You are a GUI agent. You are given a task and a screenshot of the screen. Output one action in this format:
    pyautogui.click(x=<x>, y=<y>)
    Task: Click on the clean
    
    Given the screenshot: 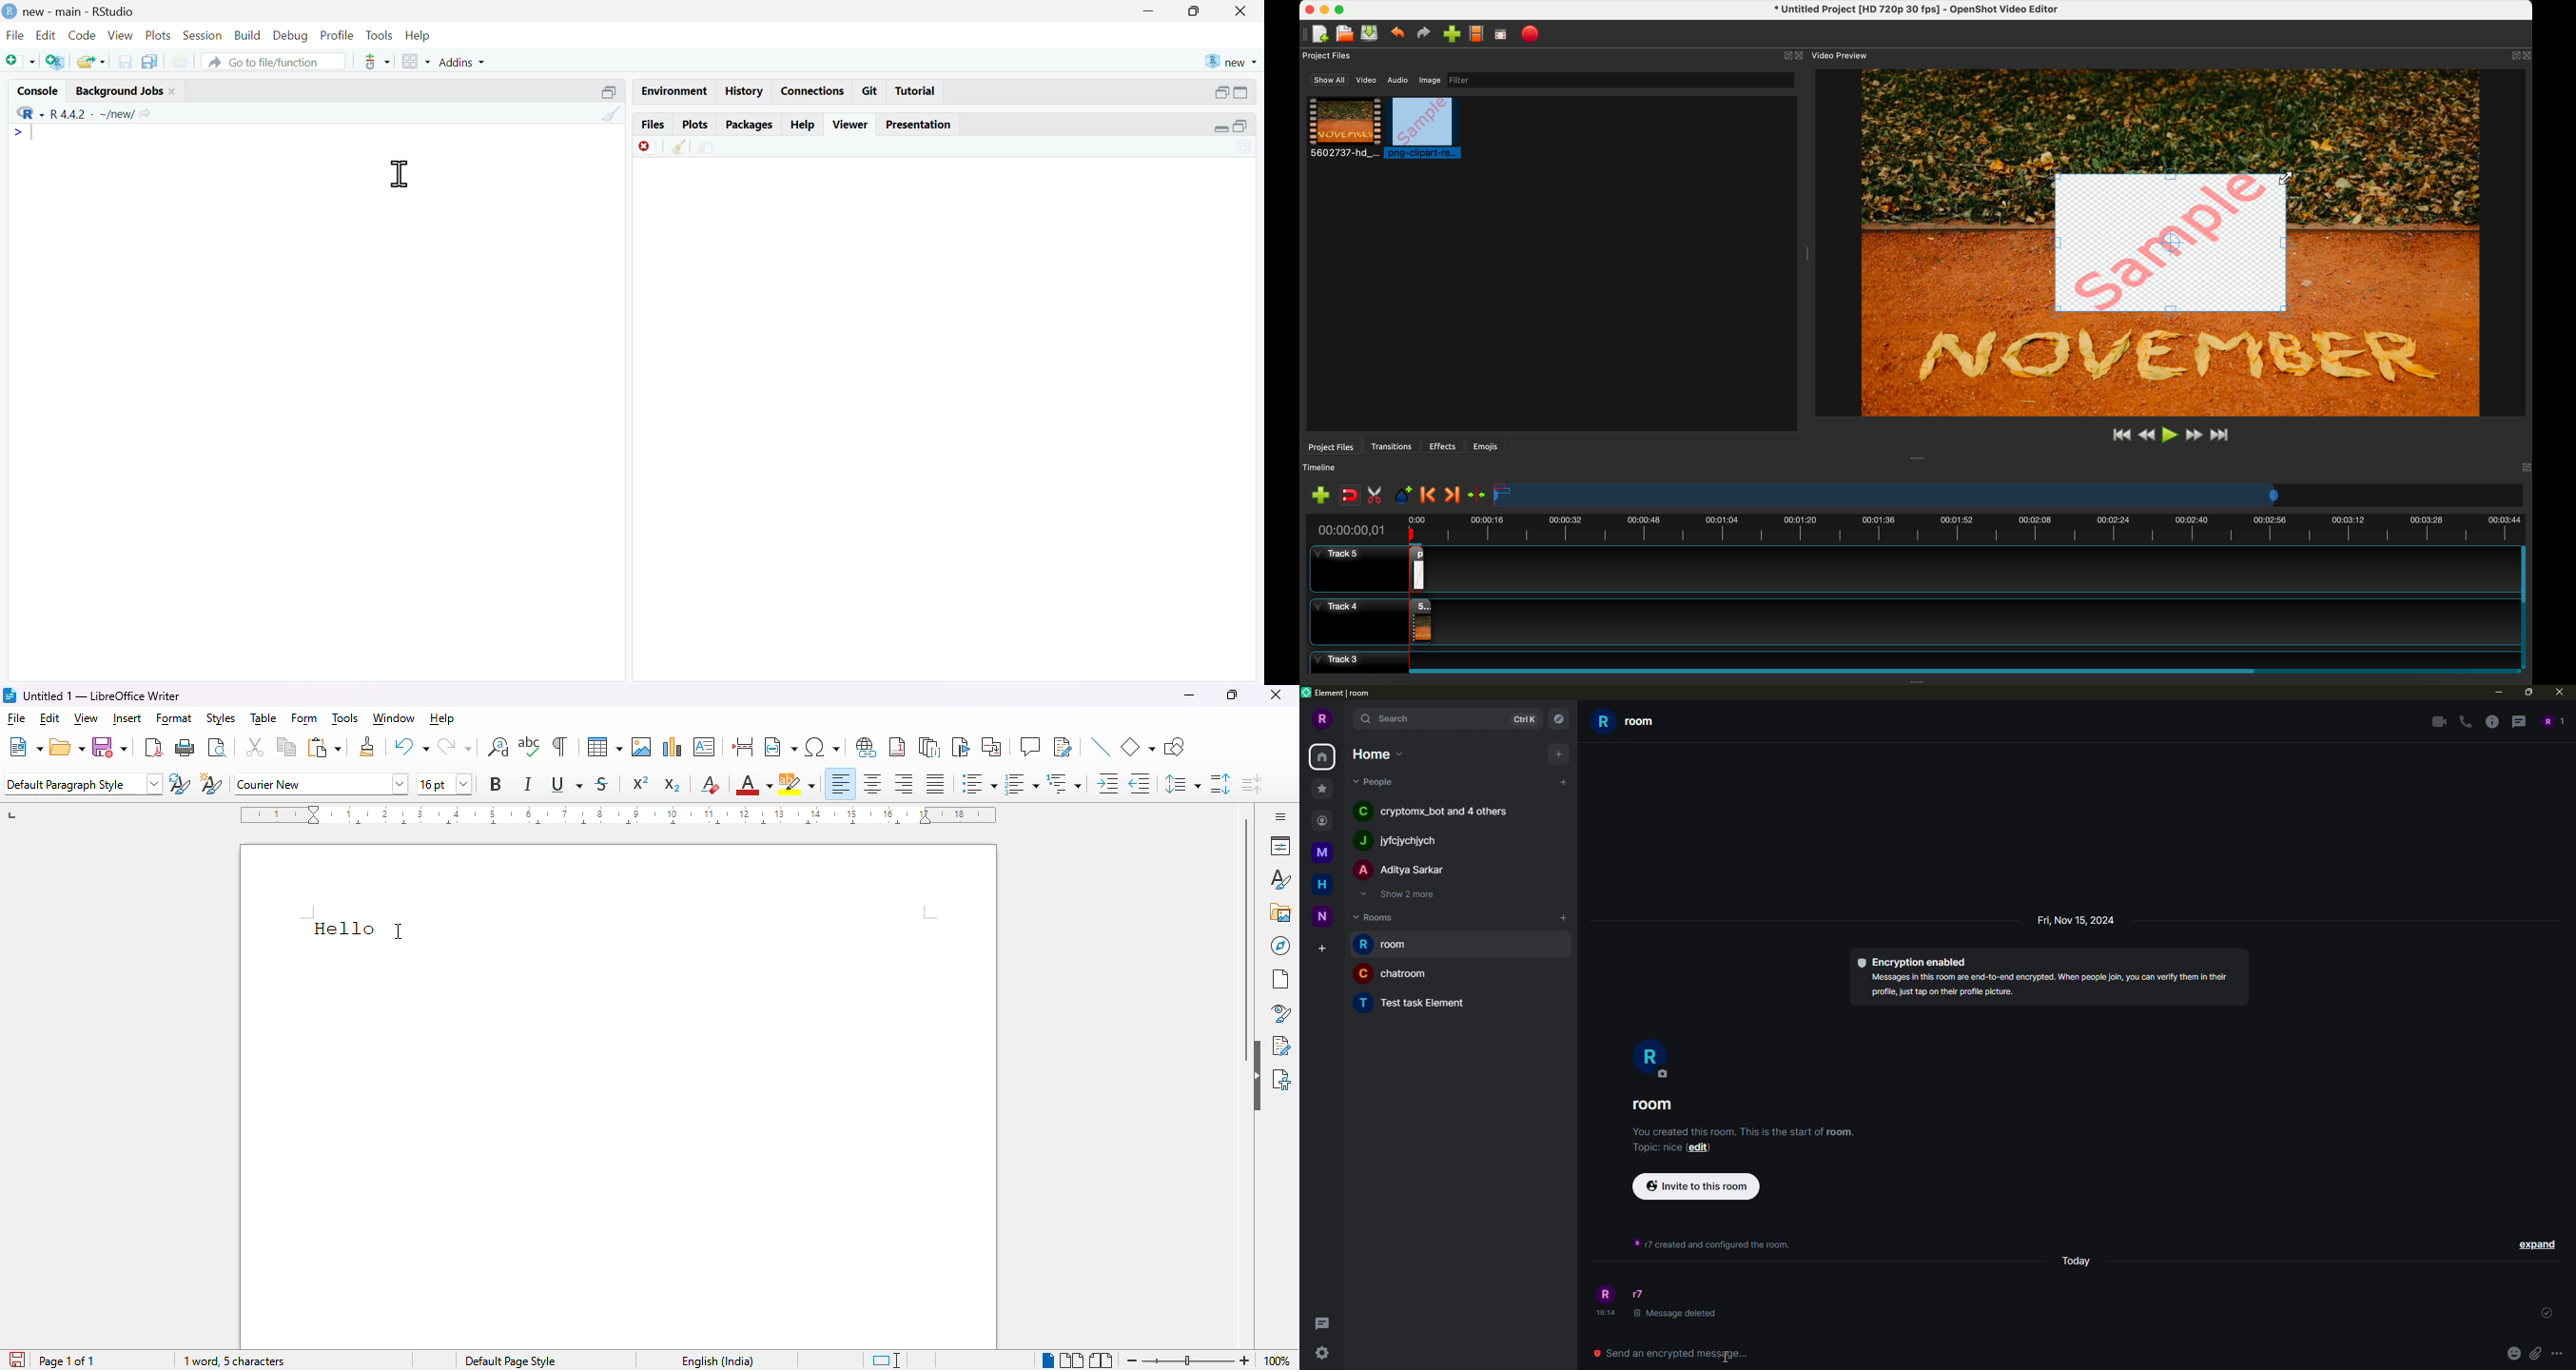 What is the action you would take?
    pyautogui.click(x=612, y=113)
    